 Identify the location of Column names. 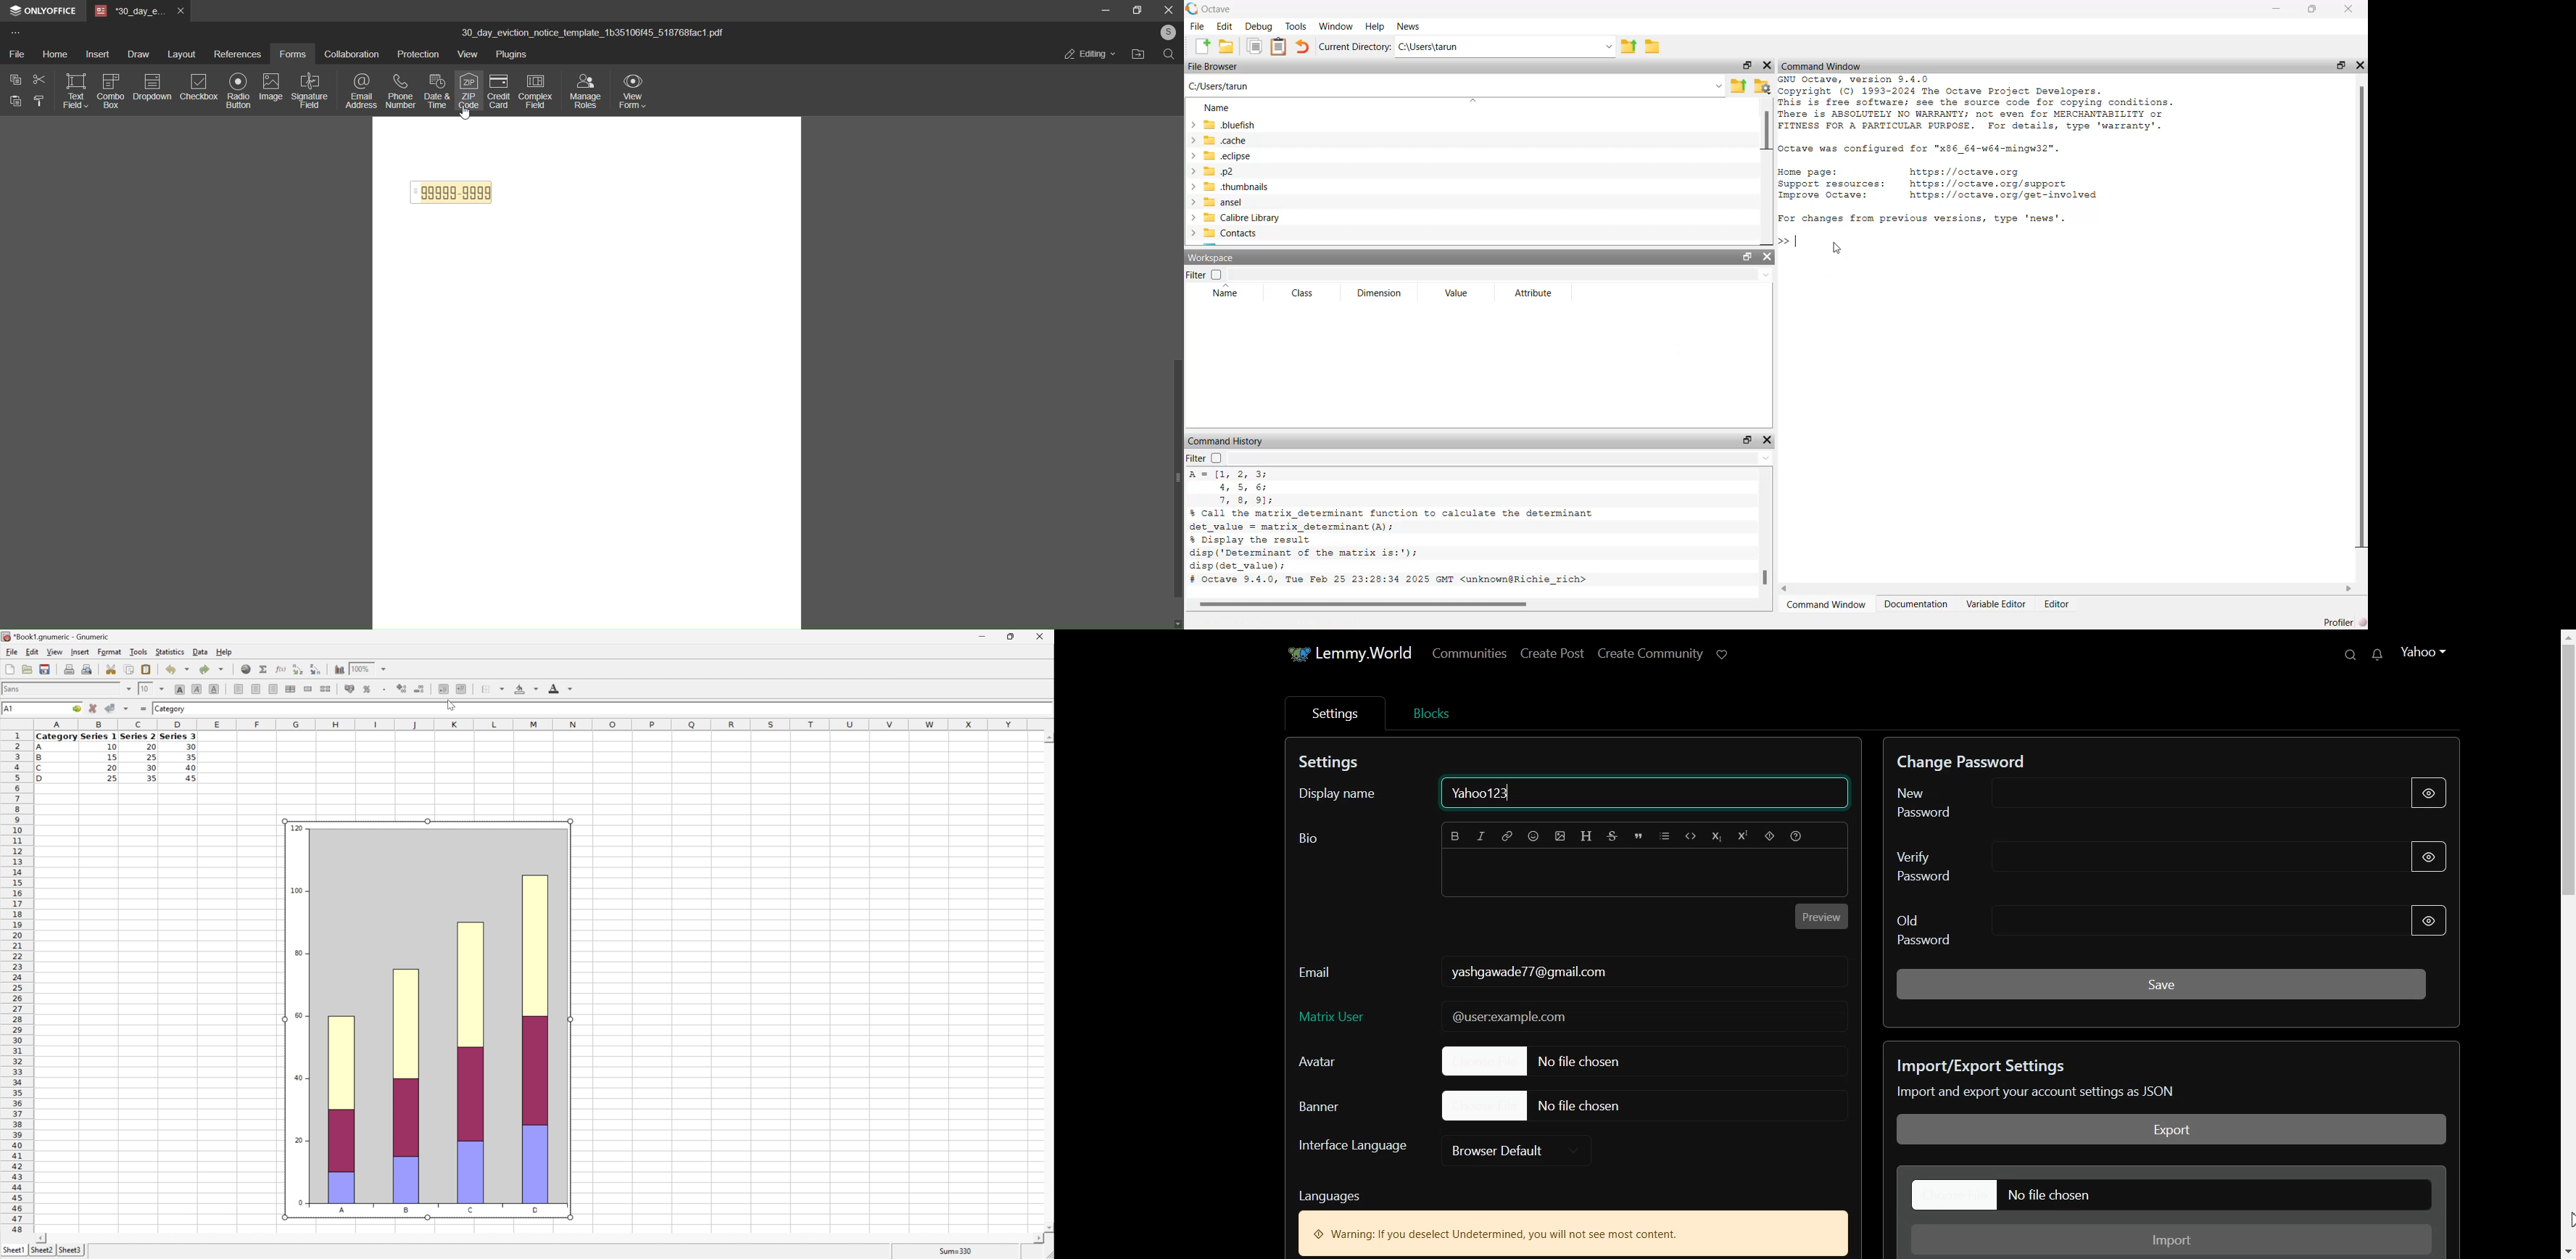
(534, 726).